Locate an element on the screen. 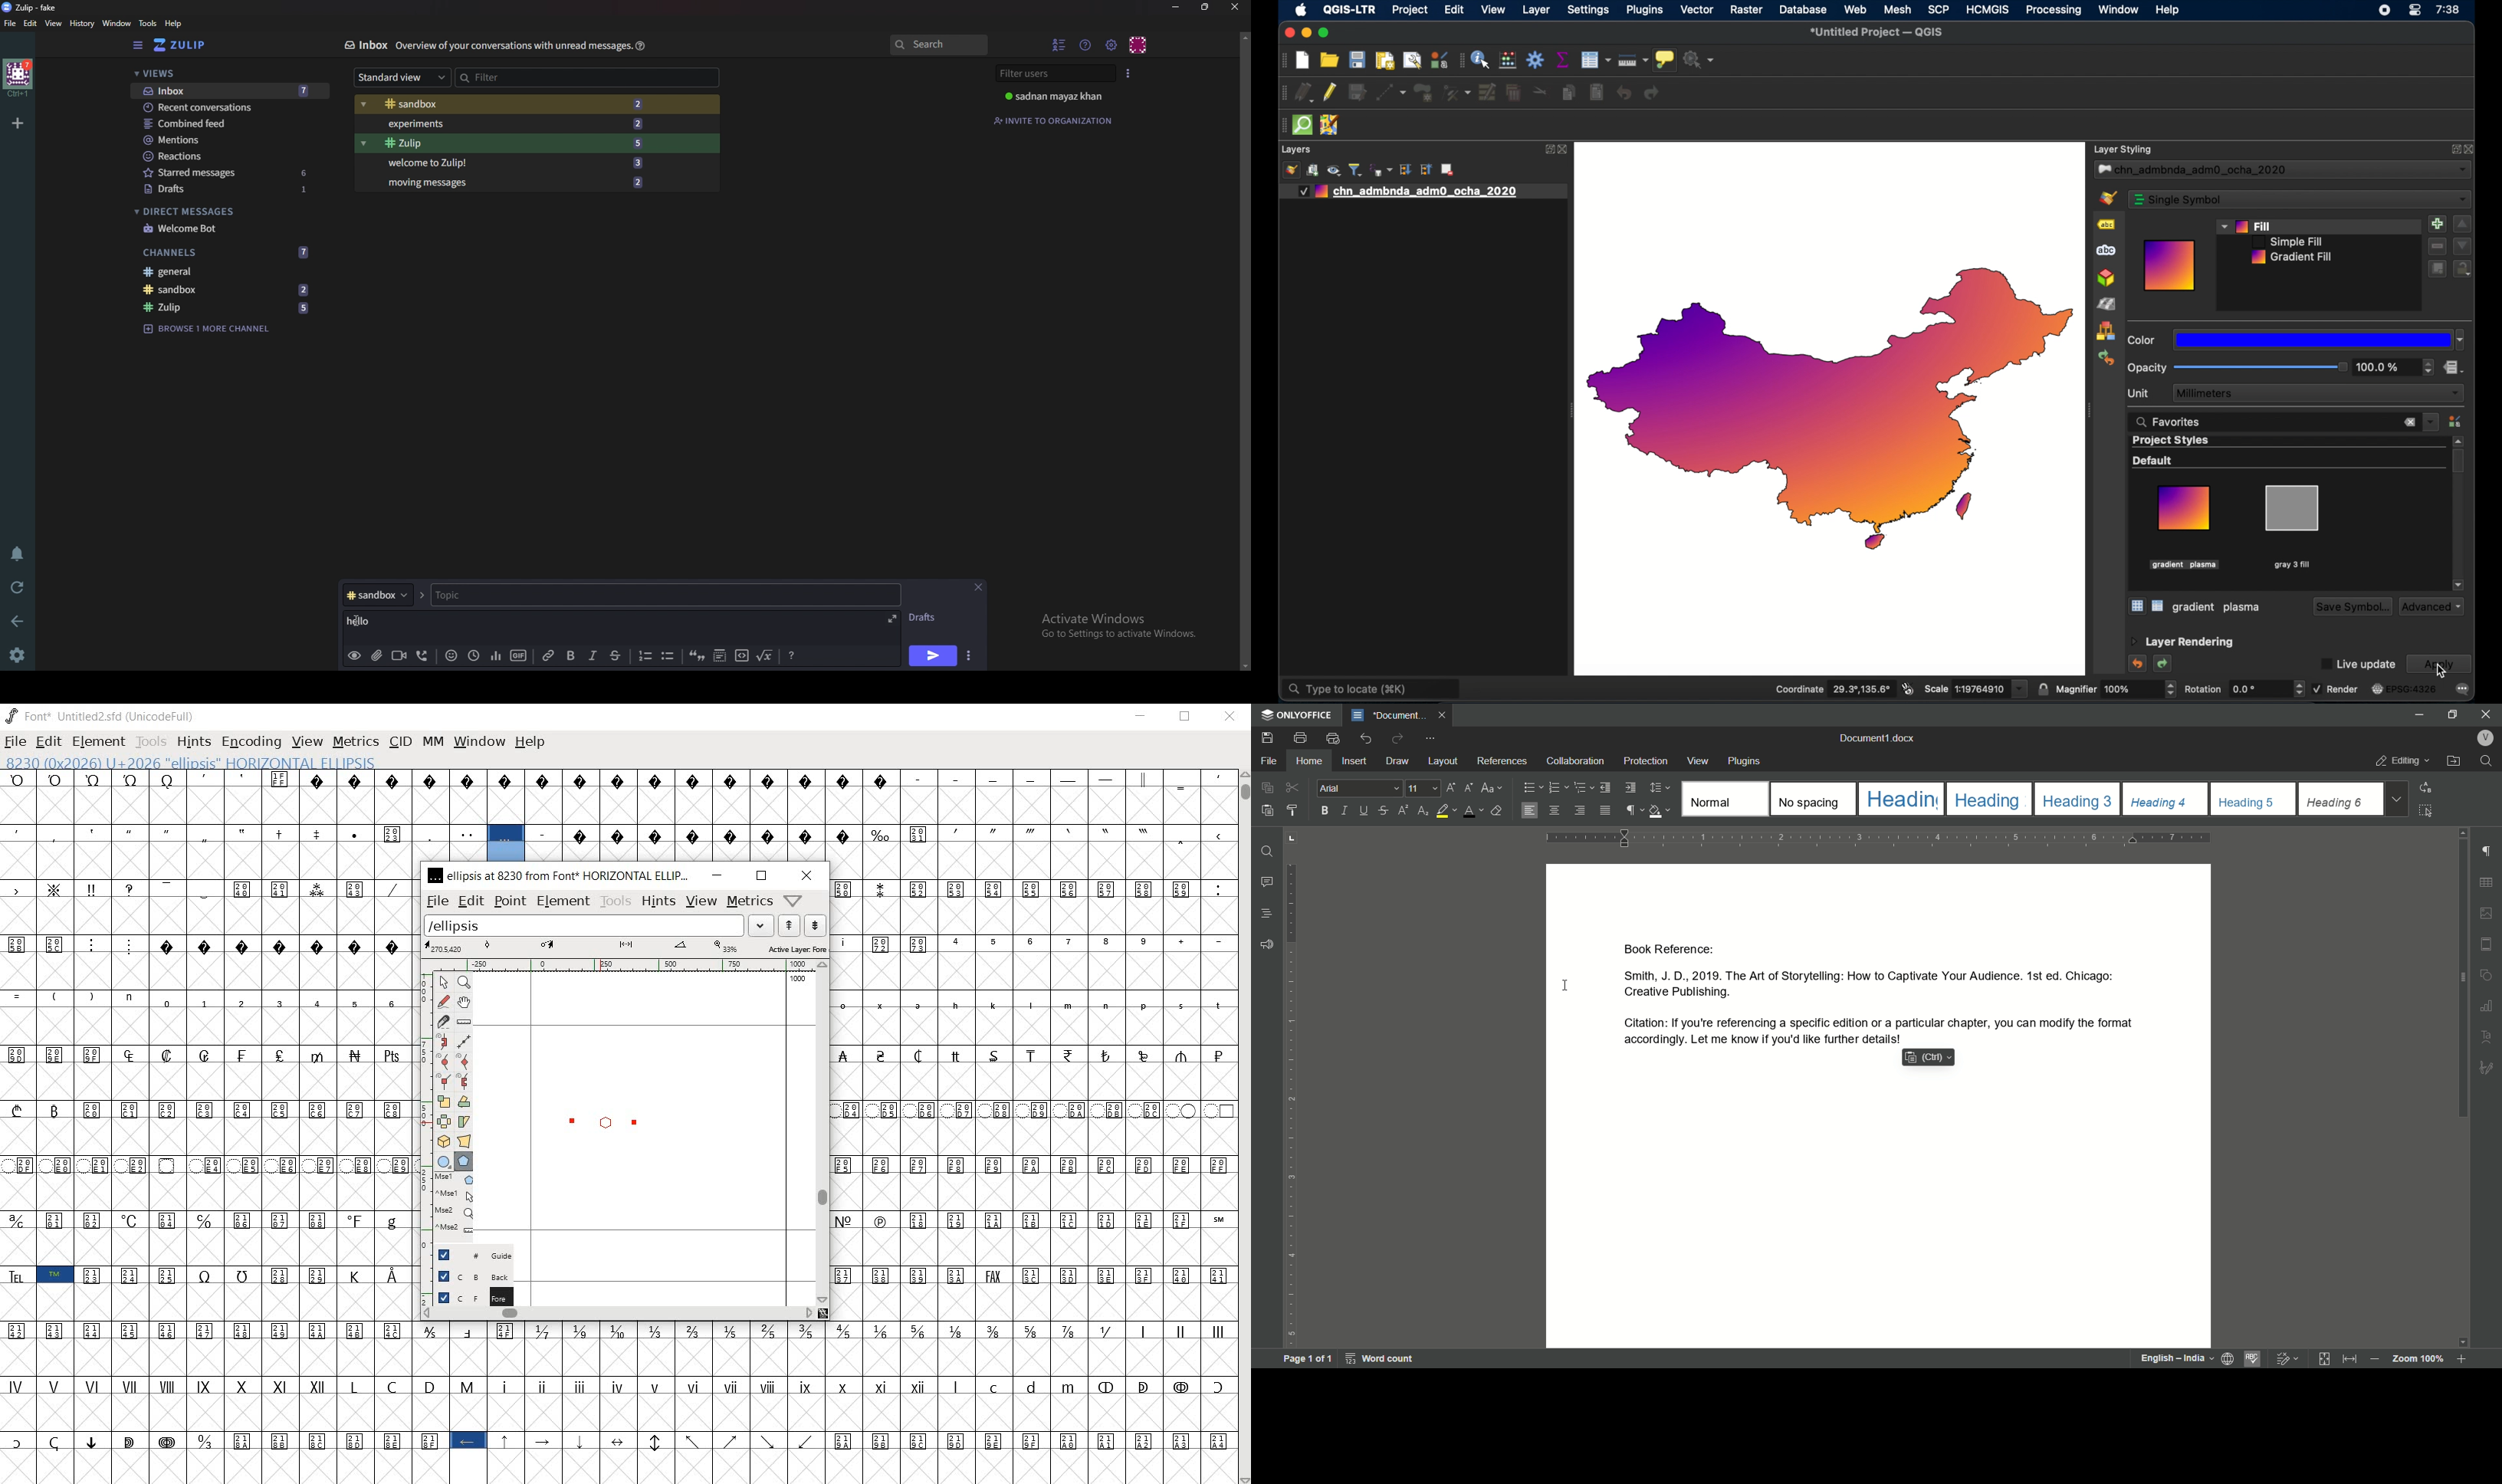 This screenshot has height=1484, width=2520. overview of your conservations with unread message is located at coordinates (511, 46).